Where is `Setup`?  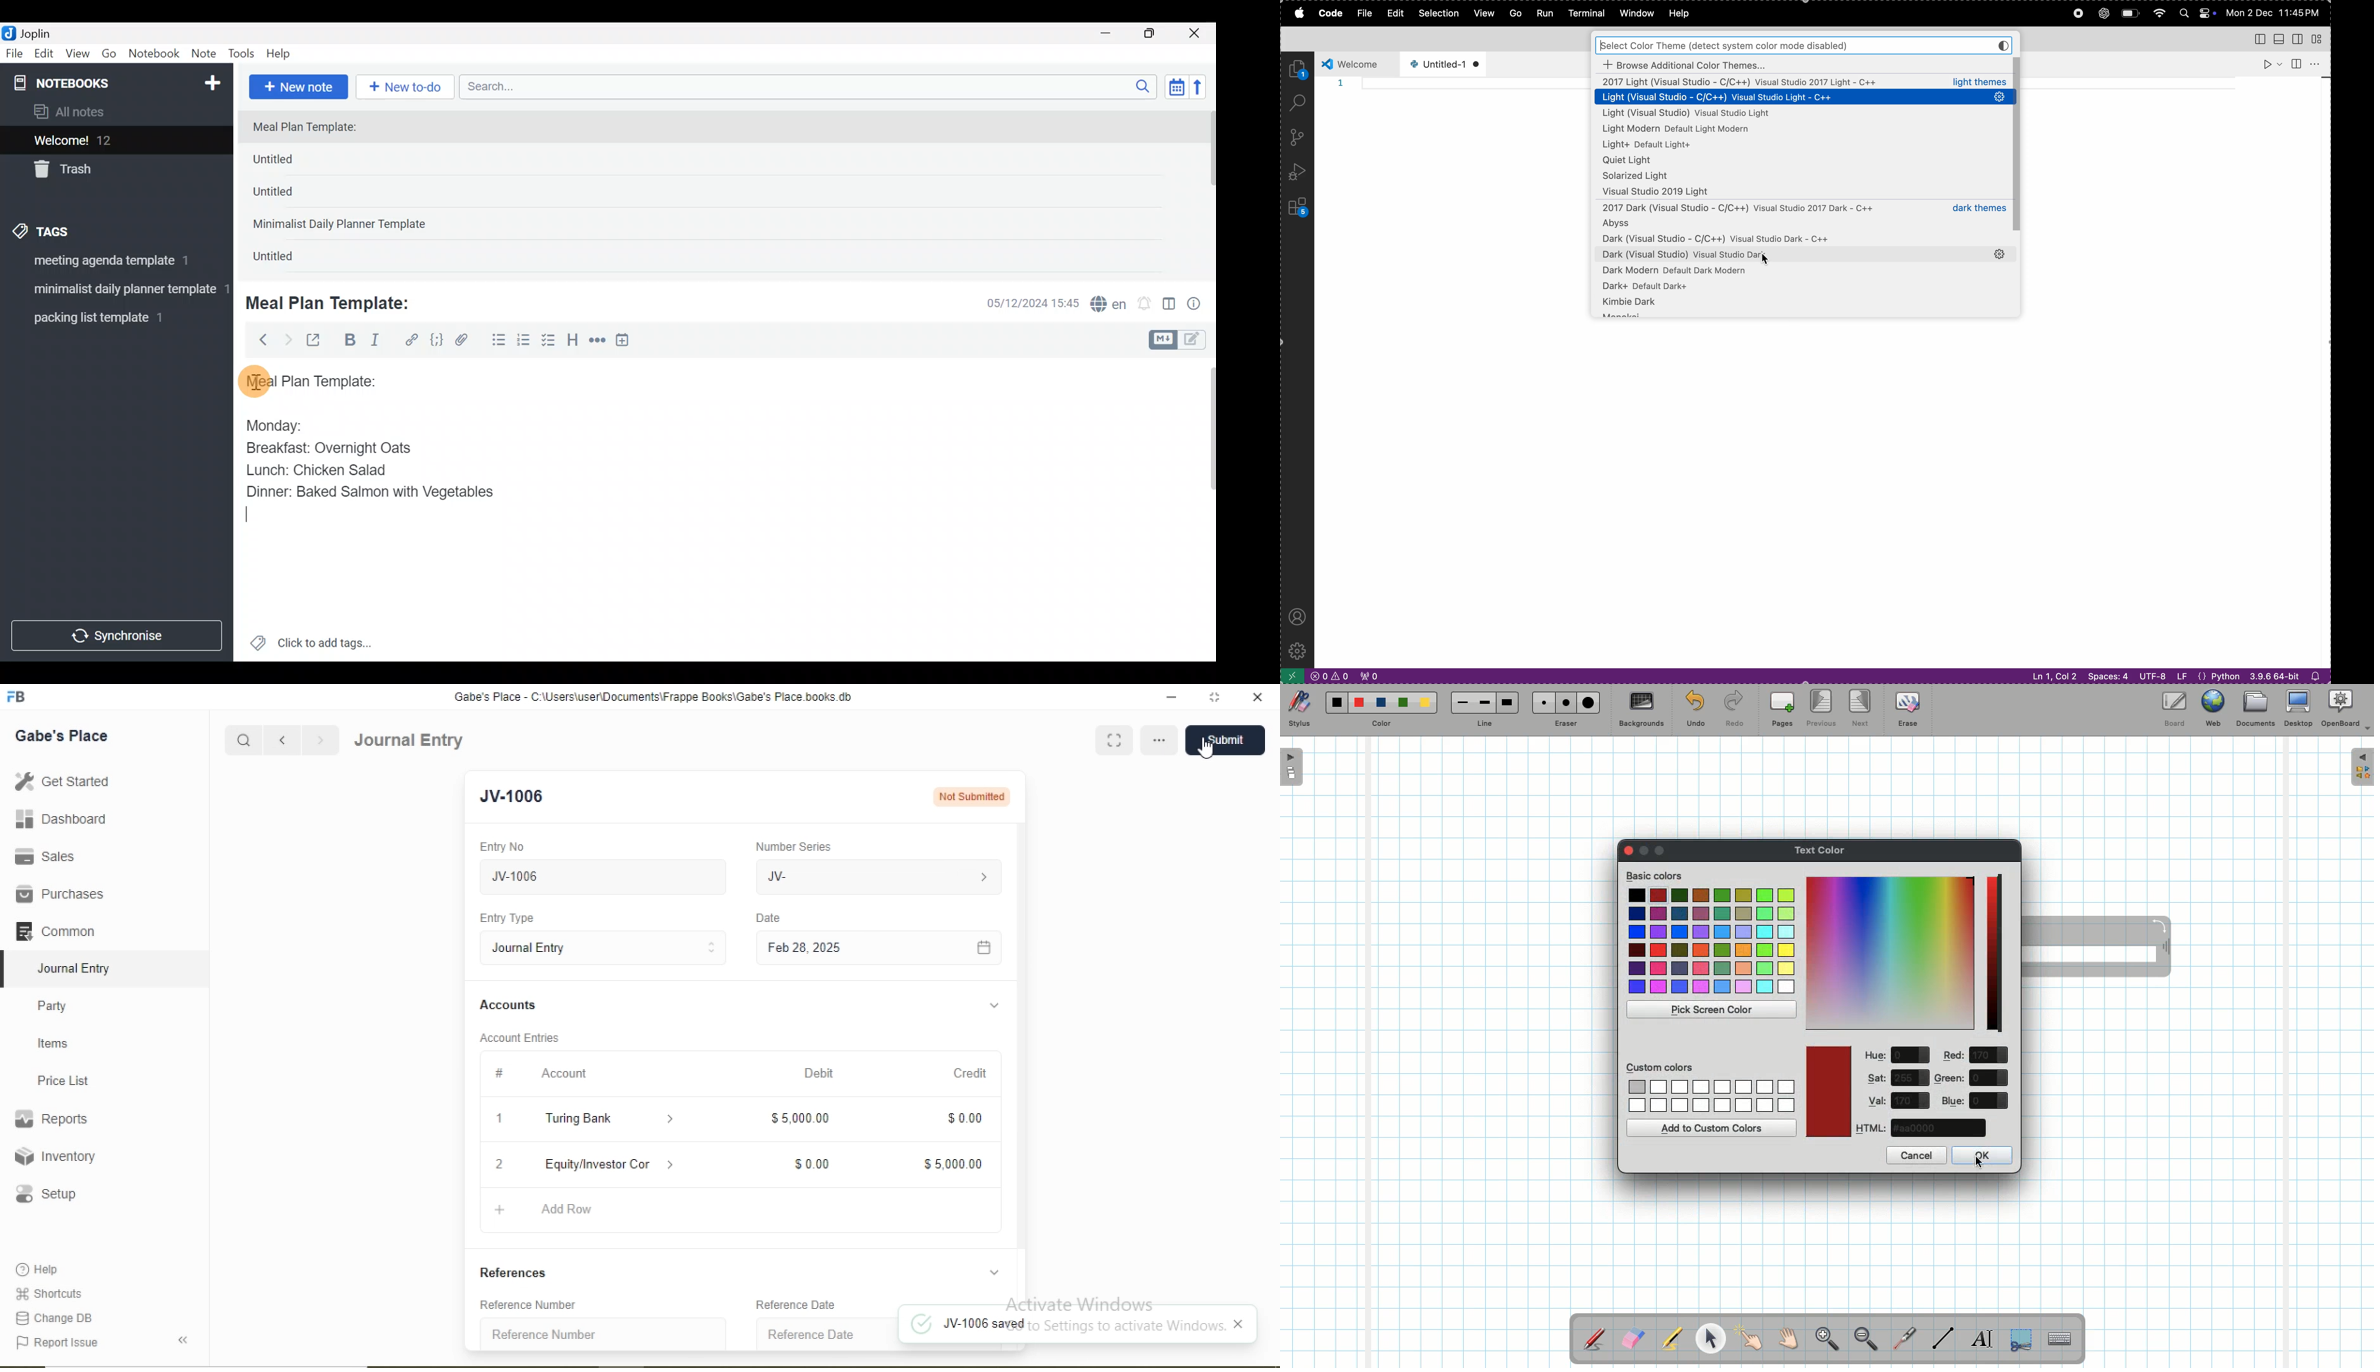 Setup is located at coordinates (45, 1194).